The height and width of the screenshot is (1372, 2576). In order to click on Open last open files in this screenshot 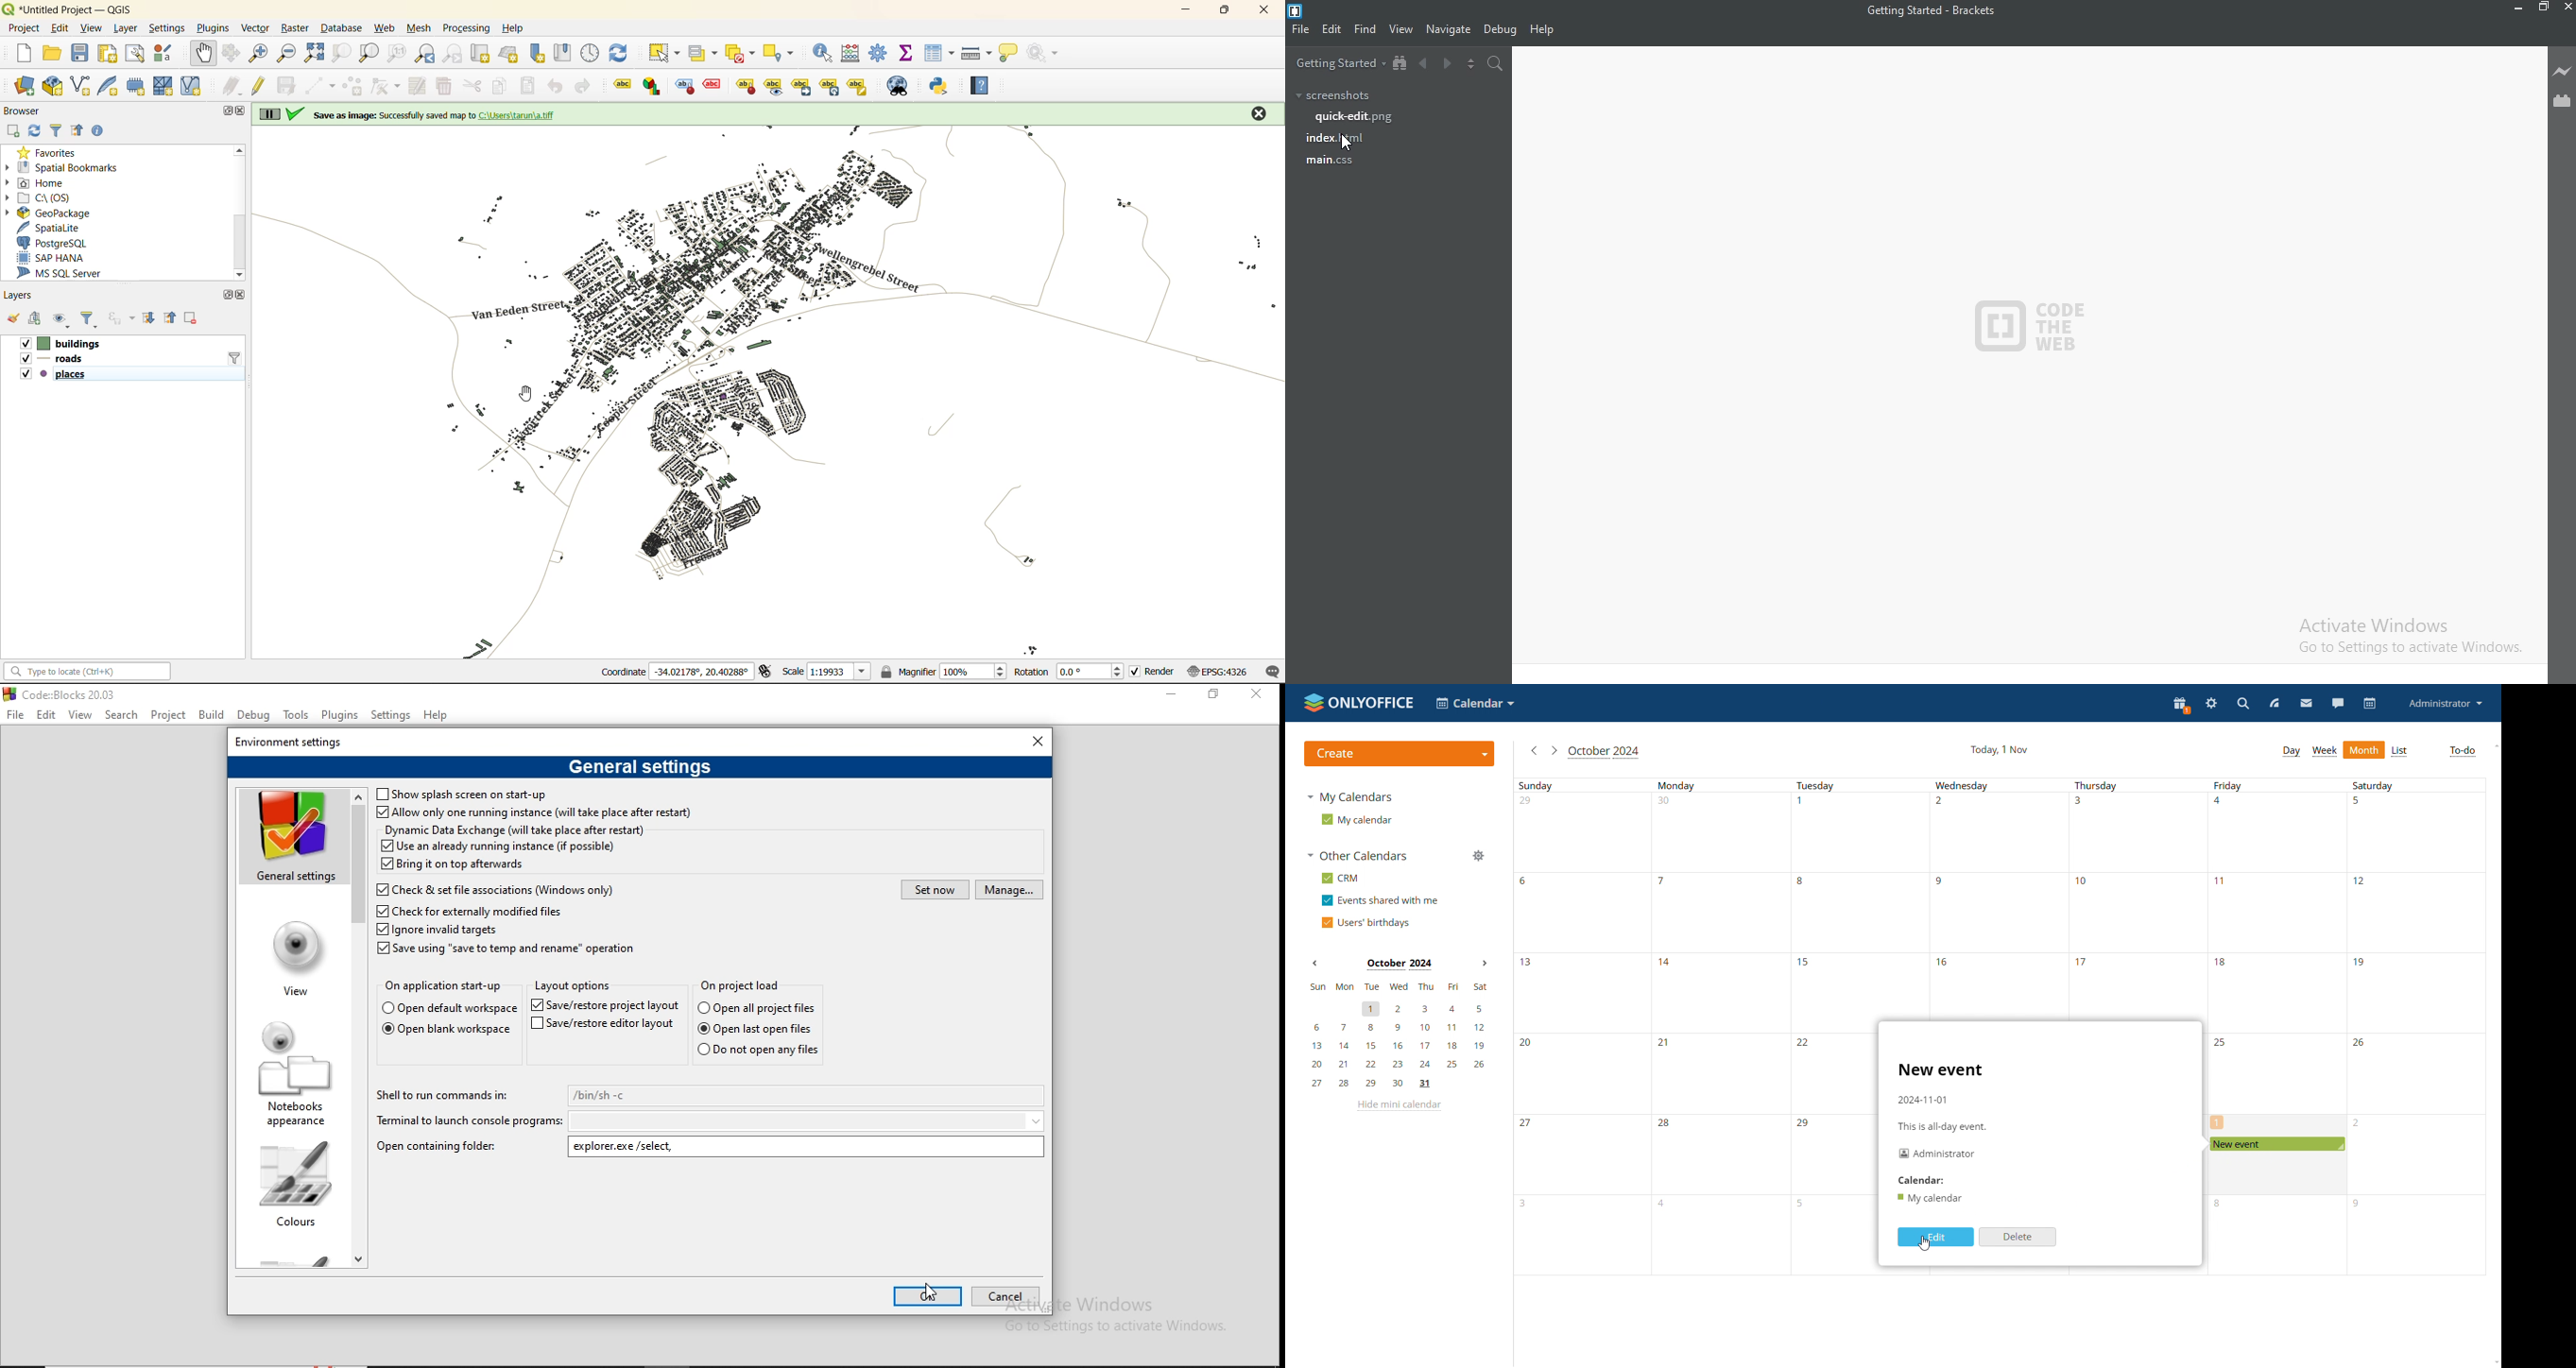, I will do `click(758, 1028)`.